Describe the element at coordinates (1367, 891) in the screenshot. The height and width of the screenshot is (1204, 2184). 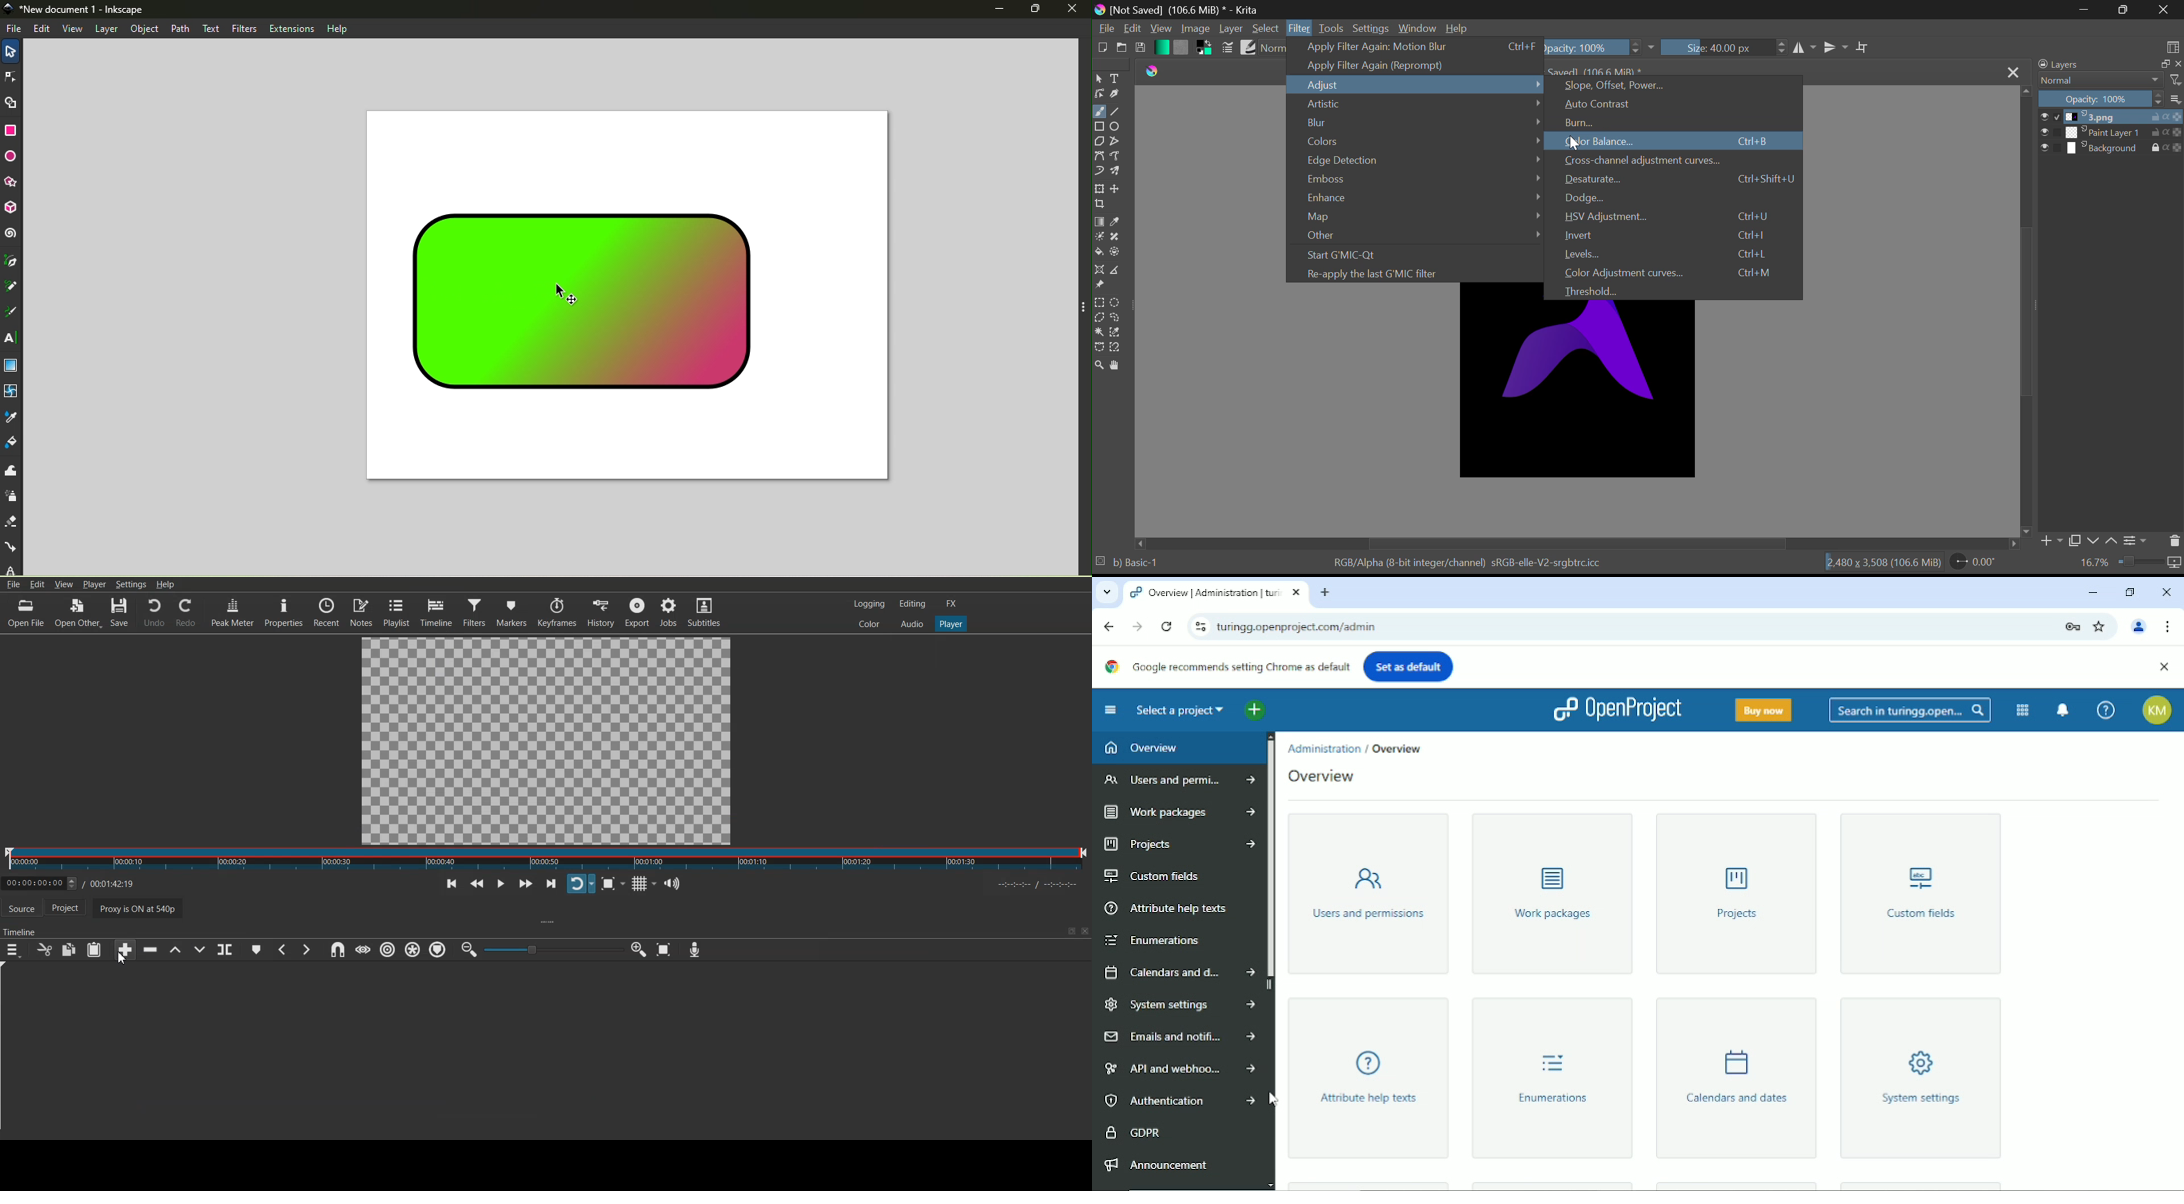
I see `Users and permissions` at that location.